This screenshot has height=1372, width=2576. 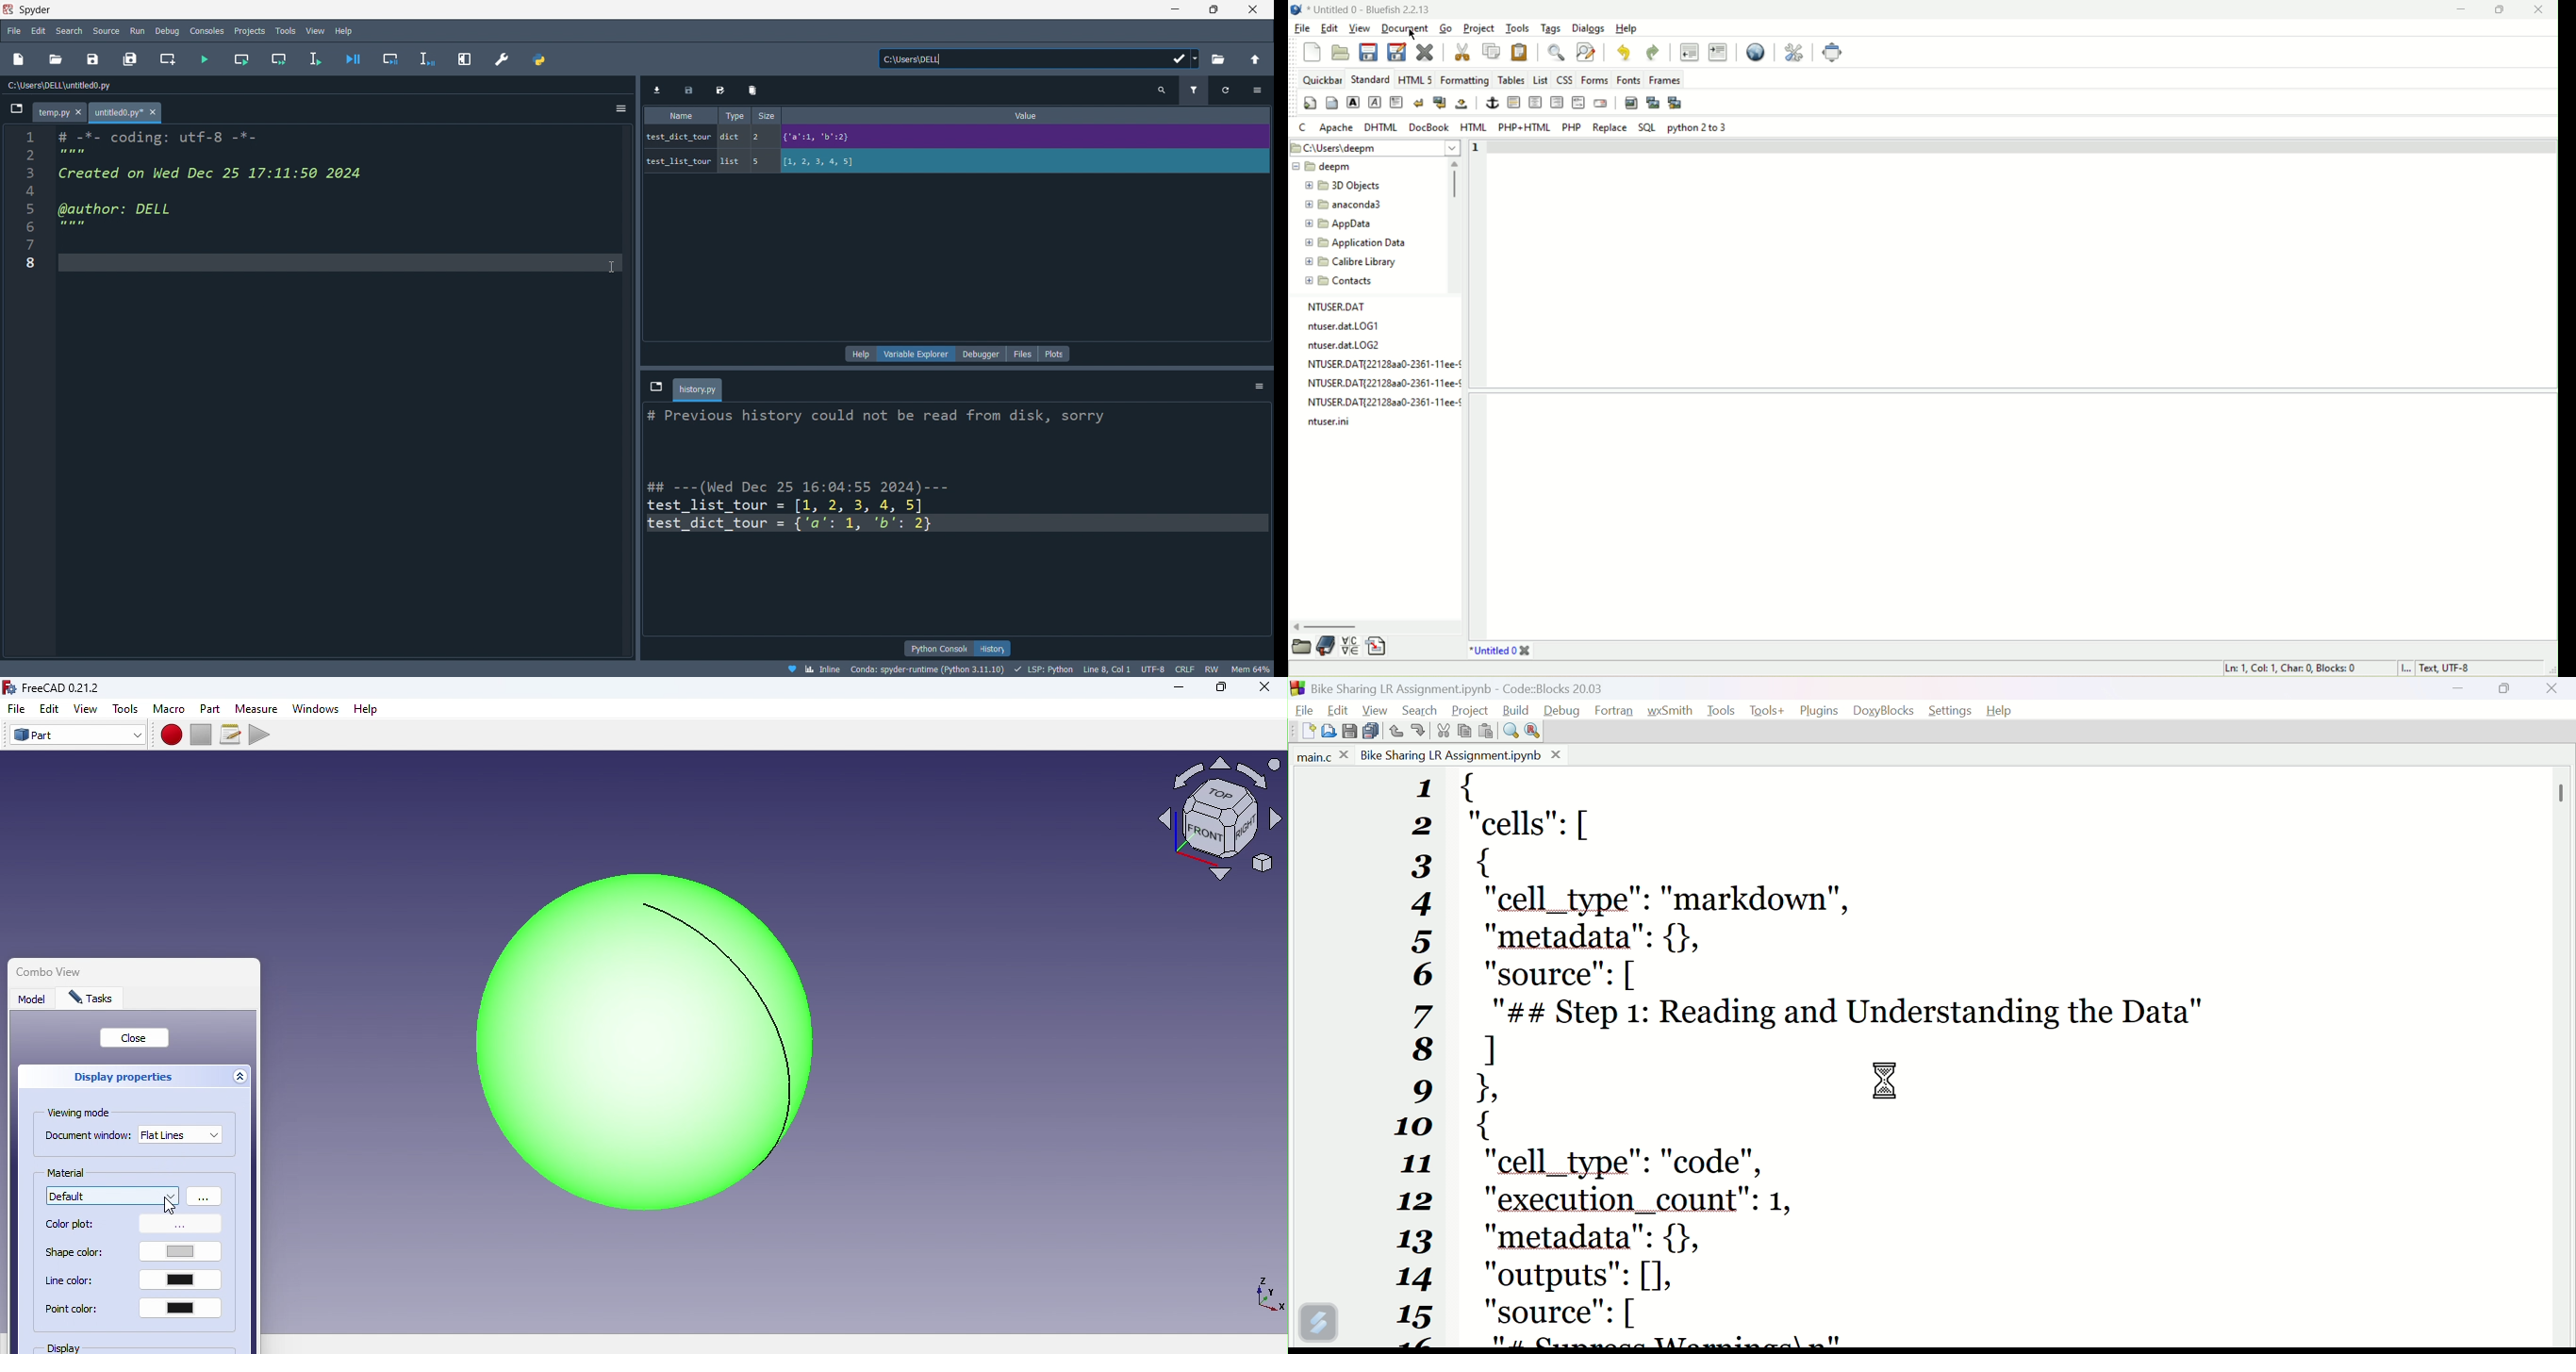 I want to click on css, so click(x=1565, y=79).